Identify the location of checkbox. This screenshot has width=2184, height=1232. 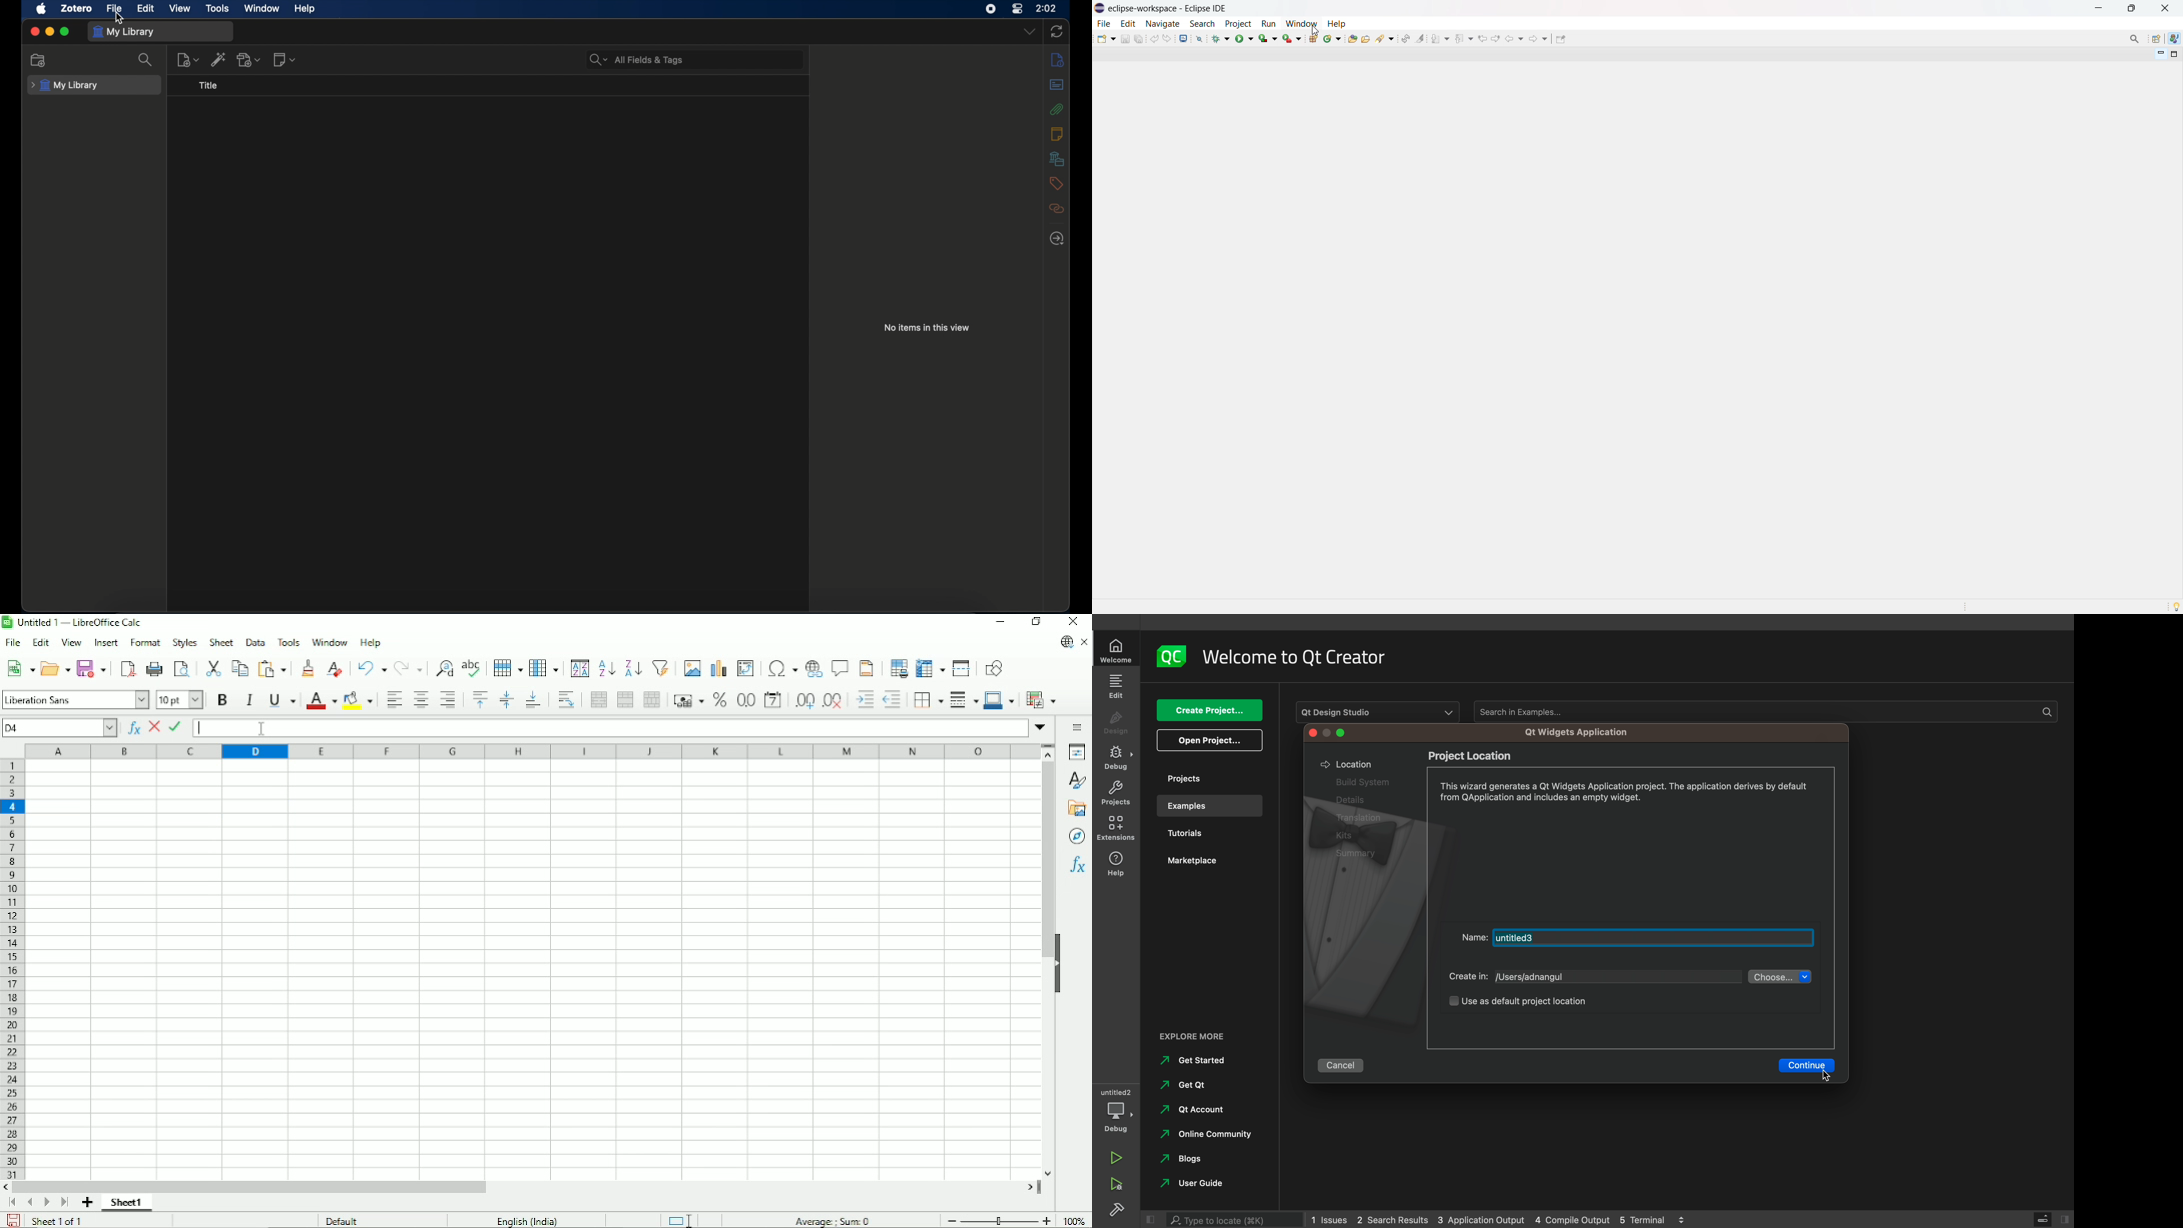
(1445, 1004).